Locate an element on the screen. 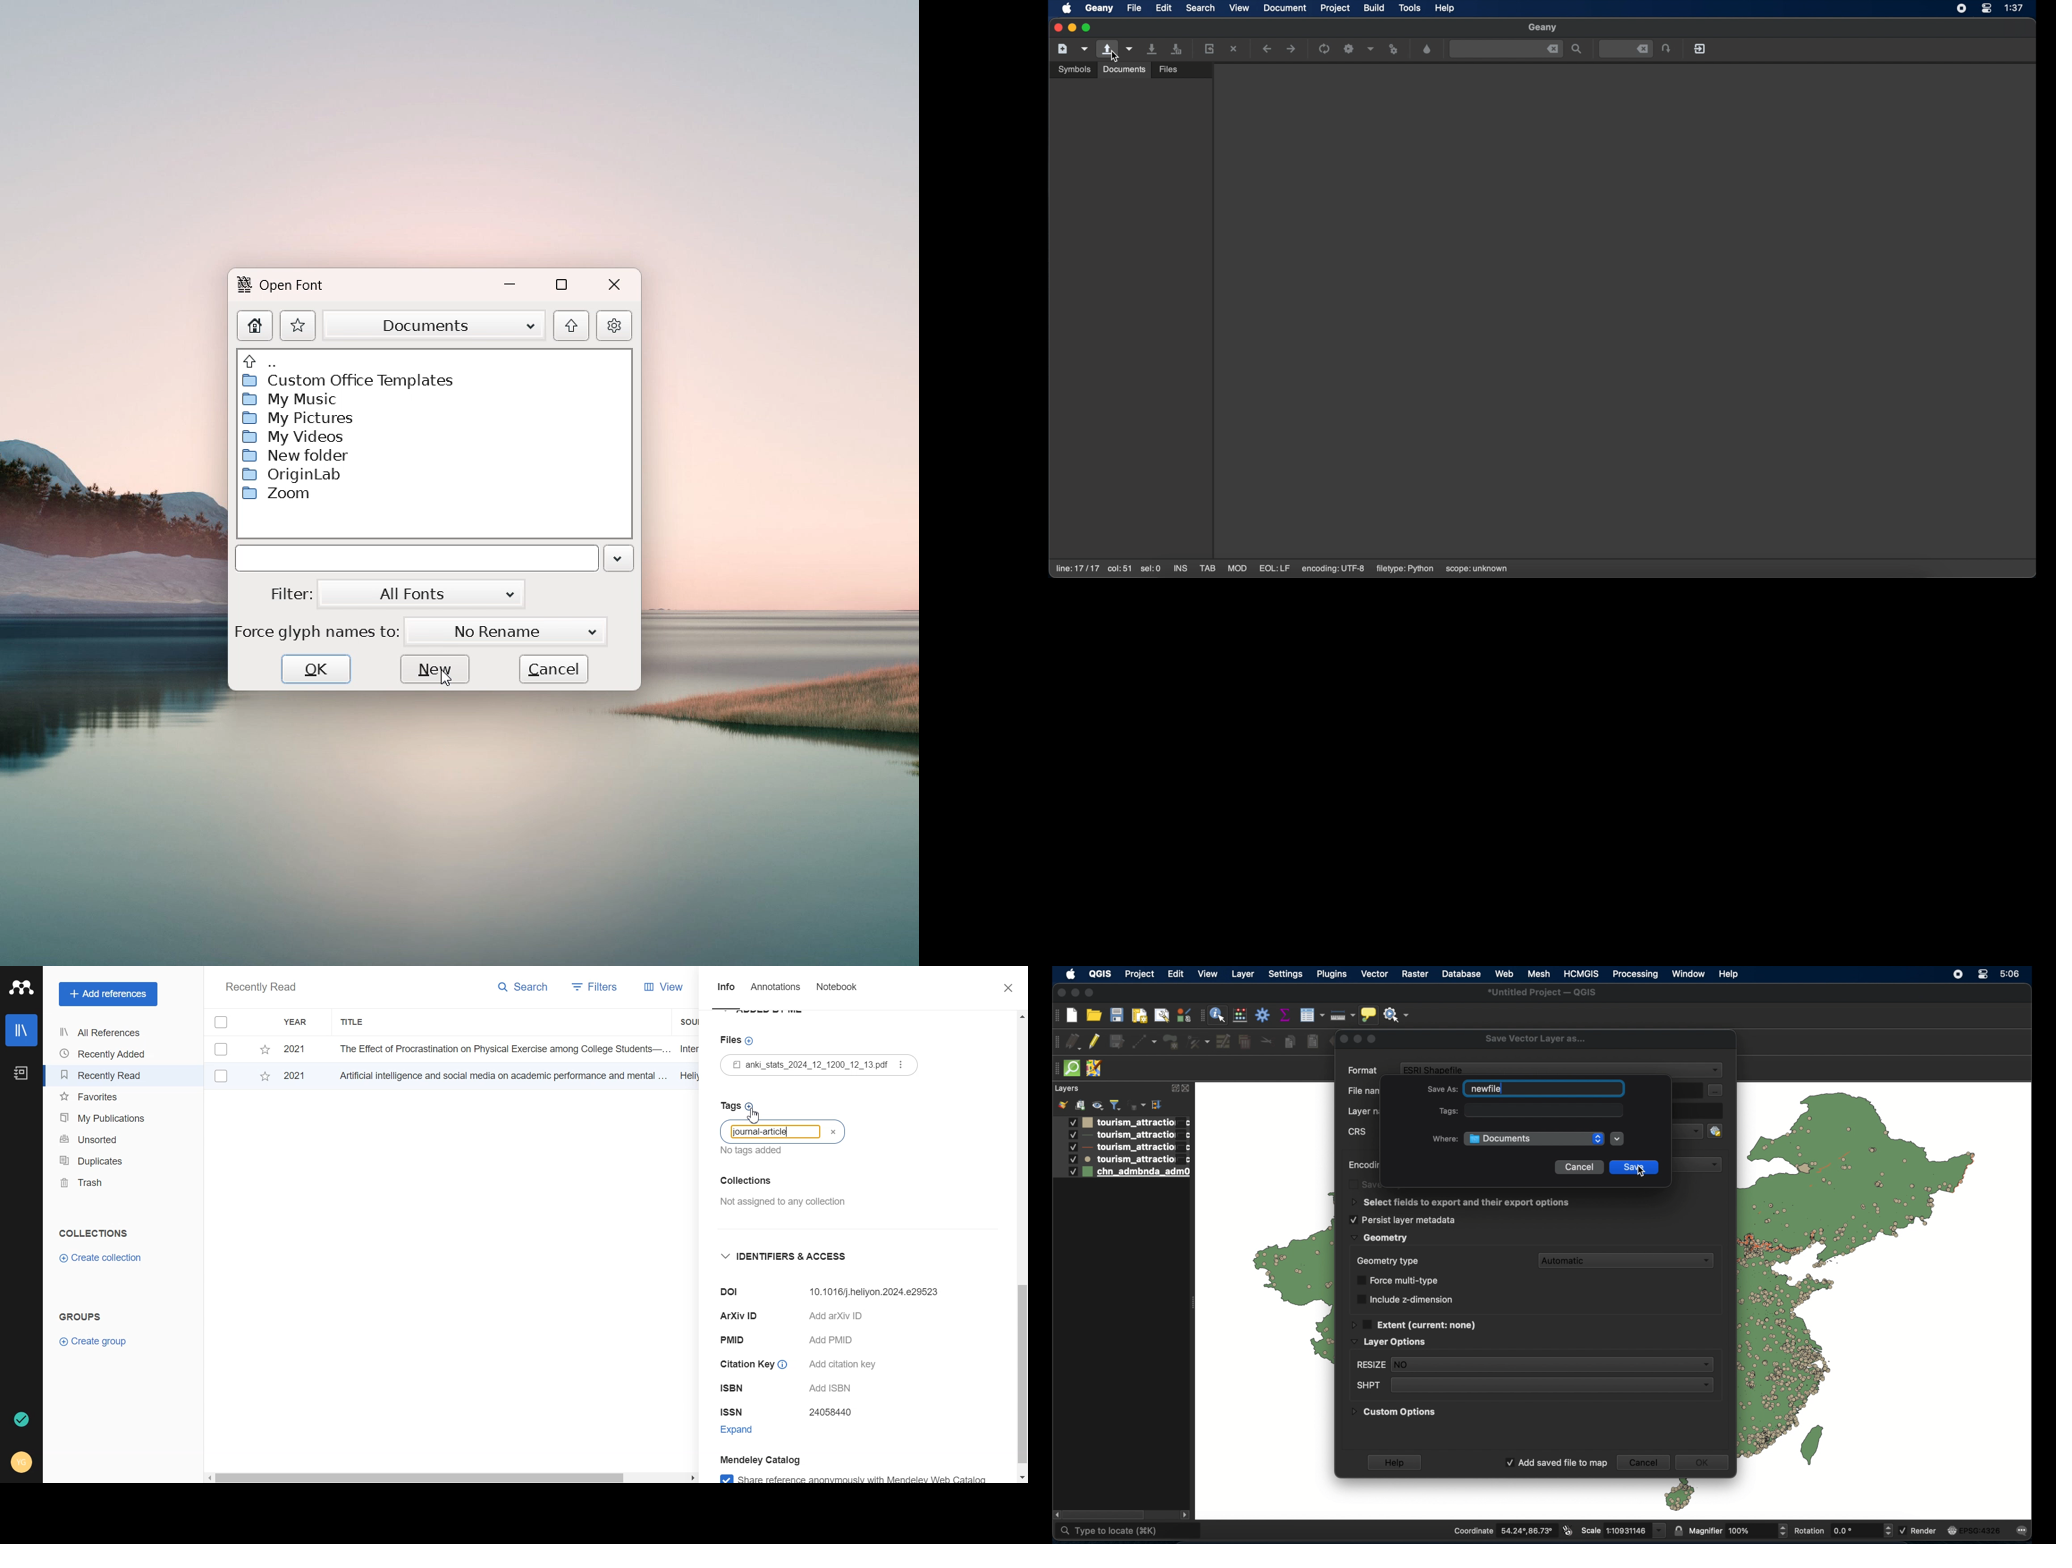 The height and width of the screenshot is (1568, 2072). Notebook is located at coordinates (20, 1074).